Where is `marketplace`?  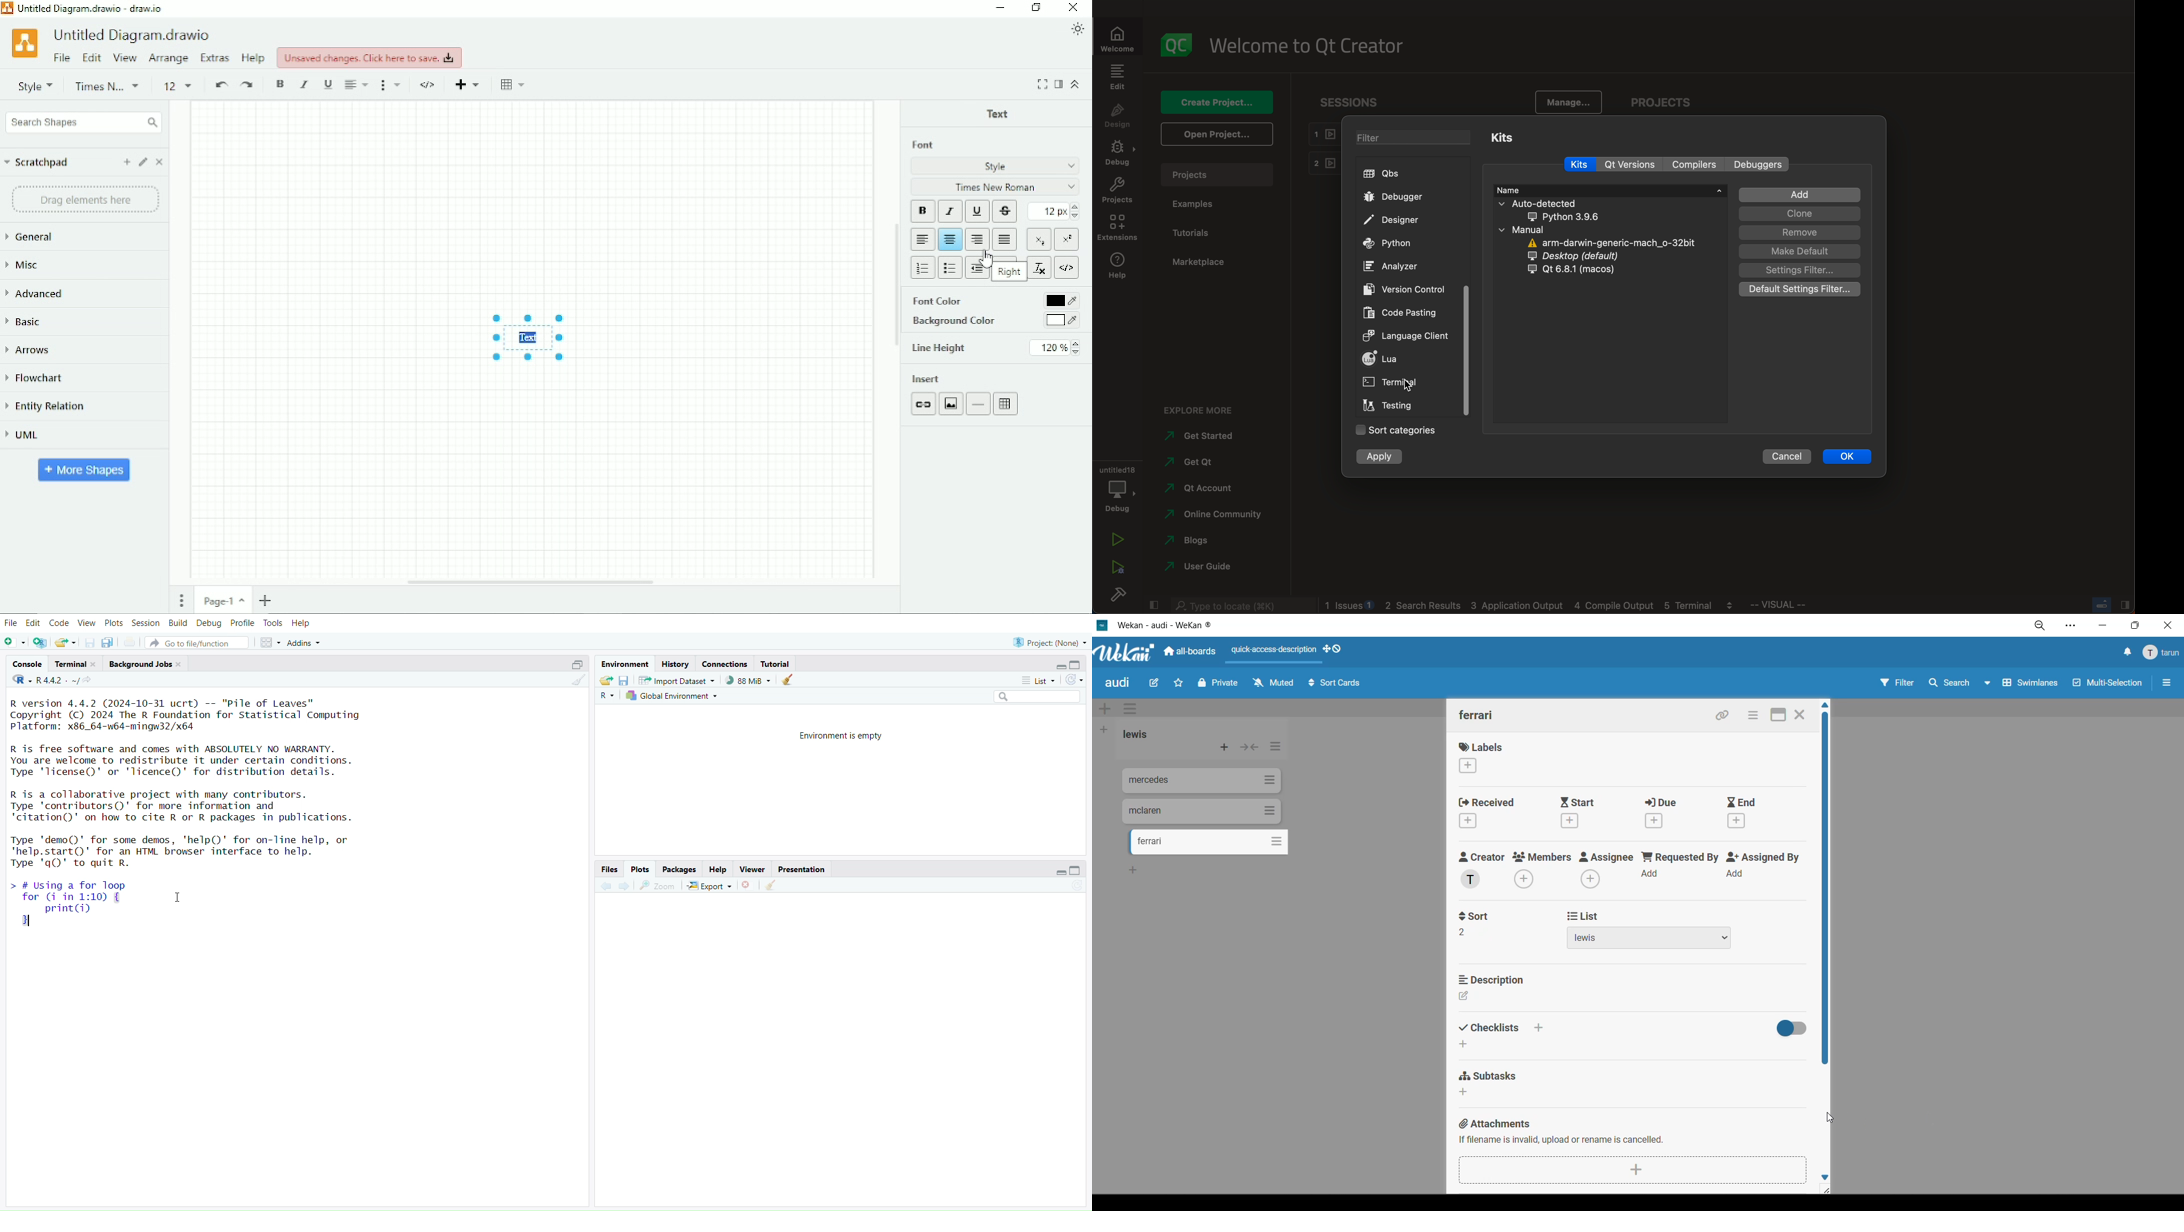 marketplace is located at coordinates (1203, 264).